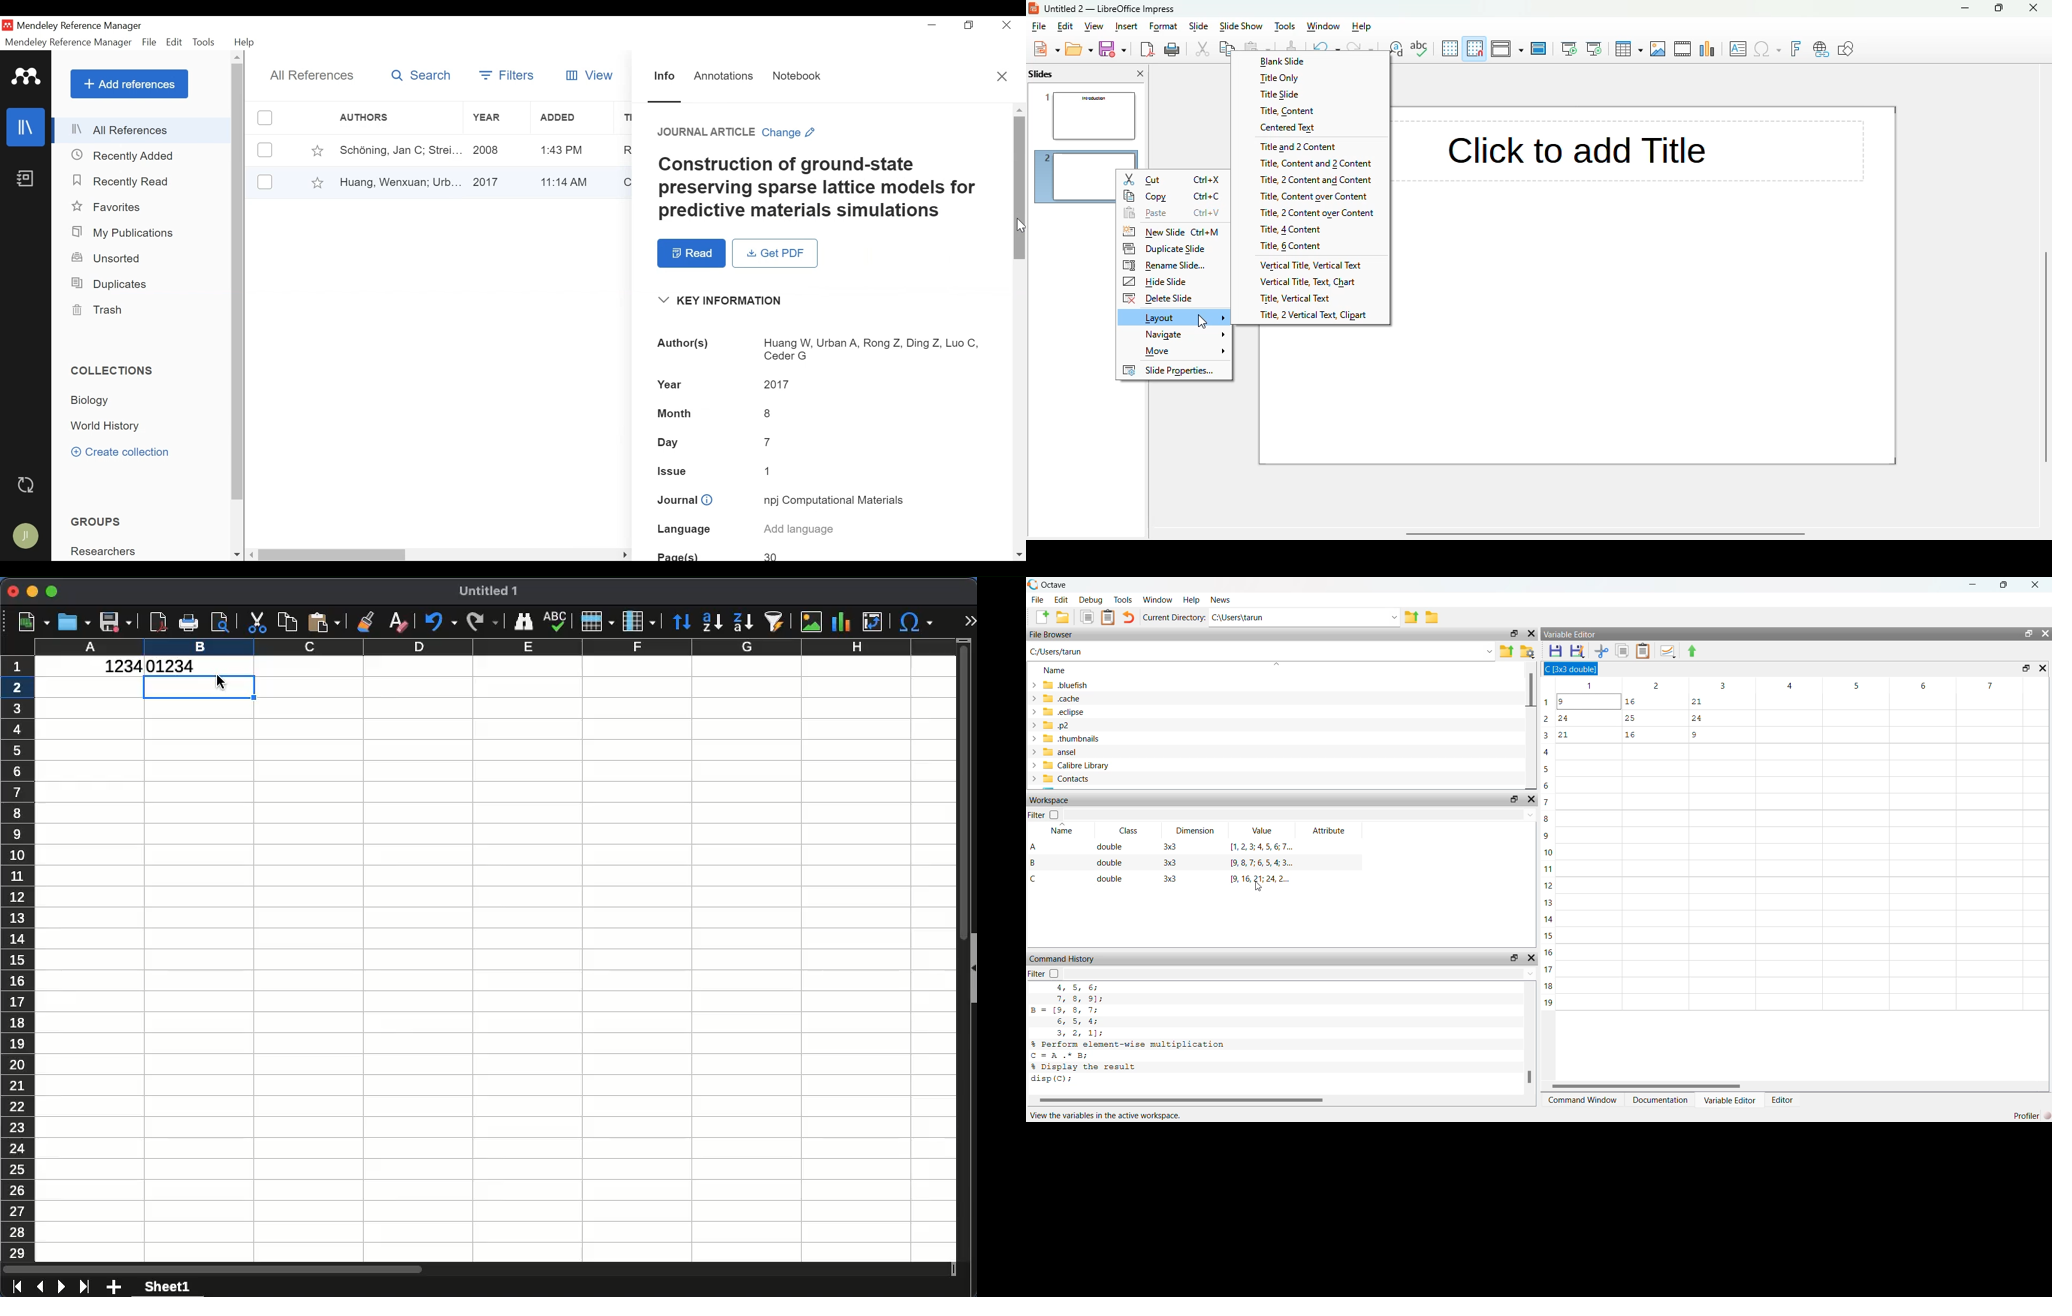 The image size is (2072, 1316). I want to click on expand, so click(969, 622).